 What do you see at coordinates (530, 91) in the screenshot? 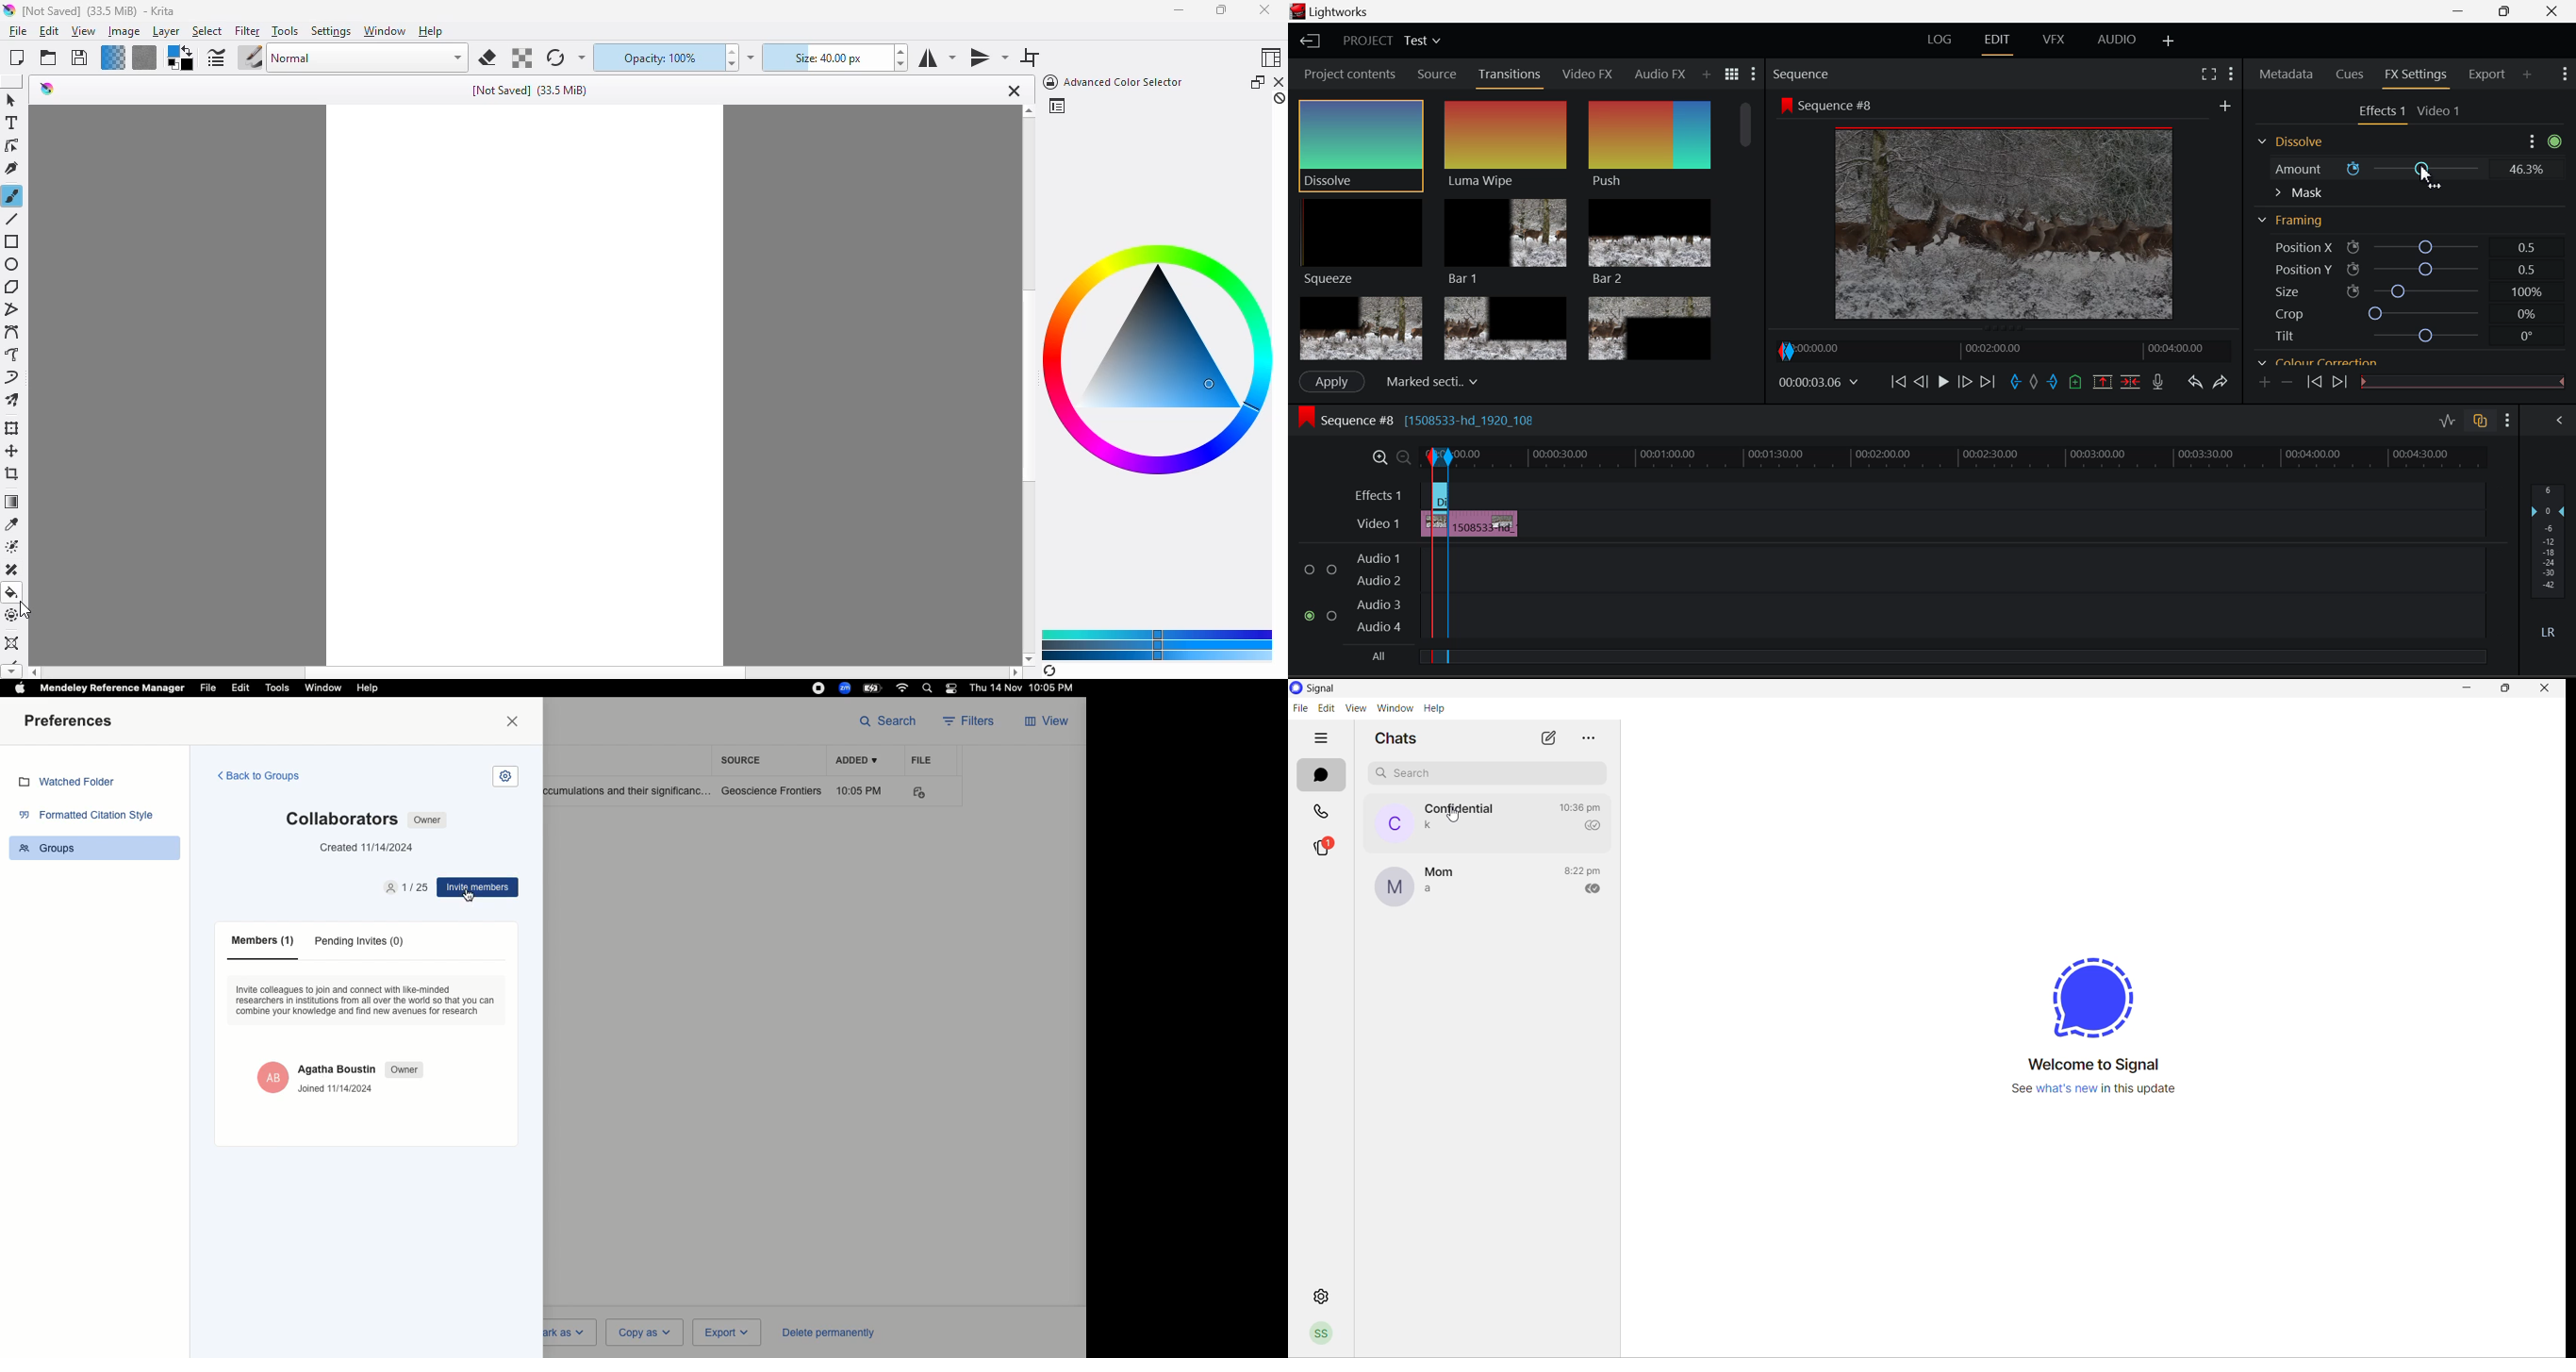
I see `title` at bounding box center [530, 91].